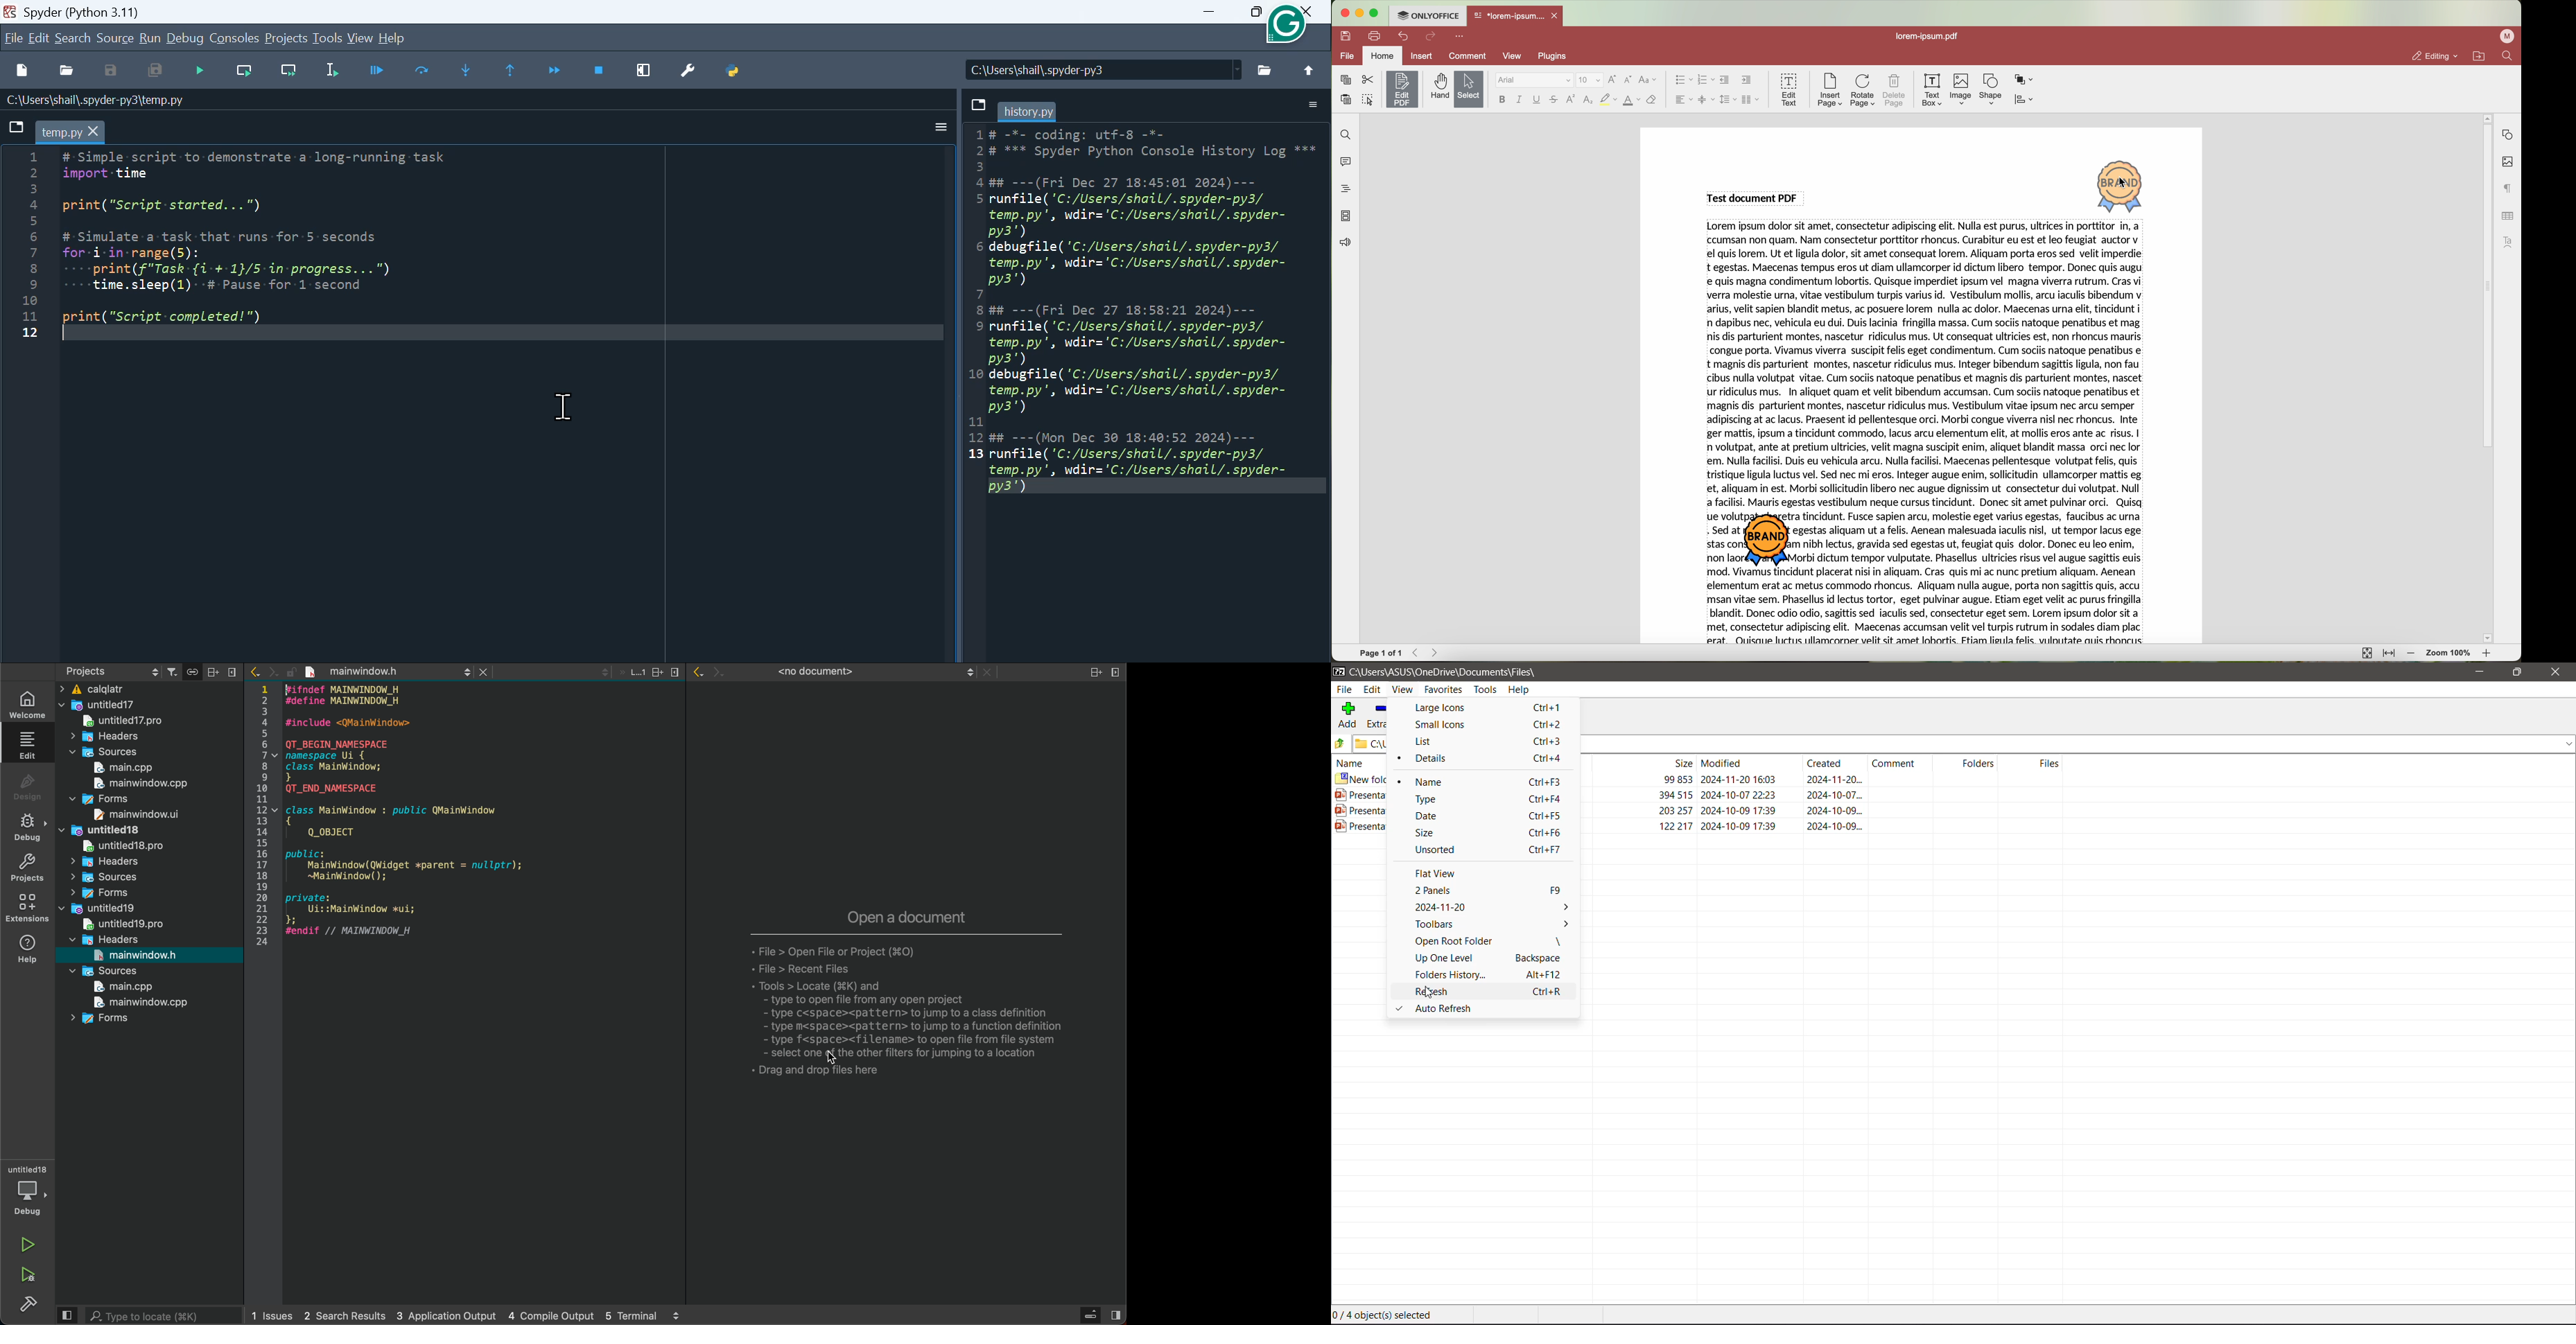 The image size is (2576, 1344). What do you see at coordinates (331, 71) in the screenshot?
I see `Run selection` at bounding box center [331, 71].